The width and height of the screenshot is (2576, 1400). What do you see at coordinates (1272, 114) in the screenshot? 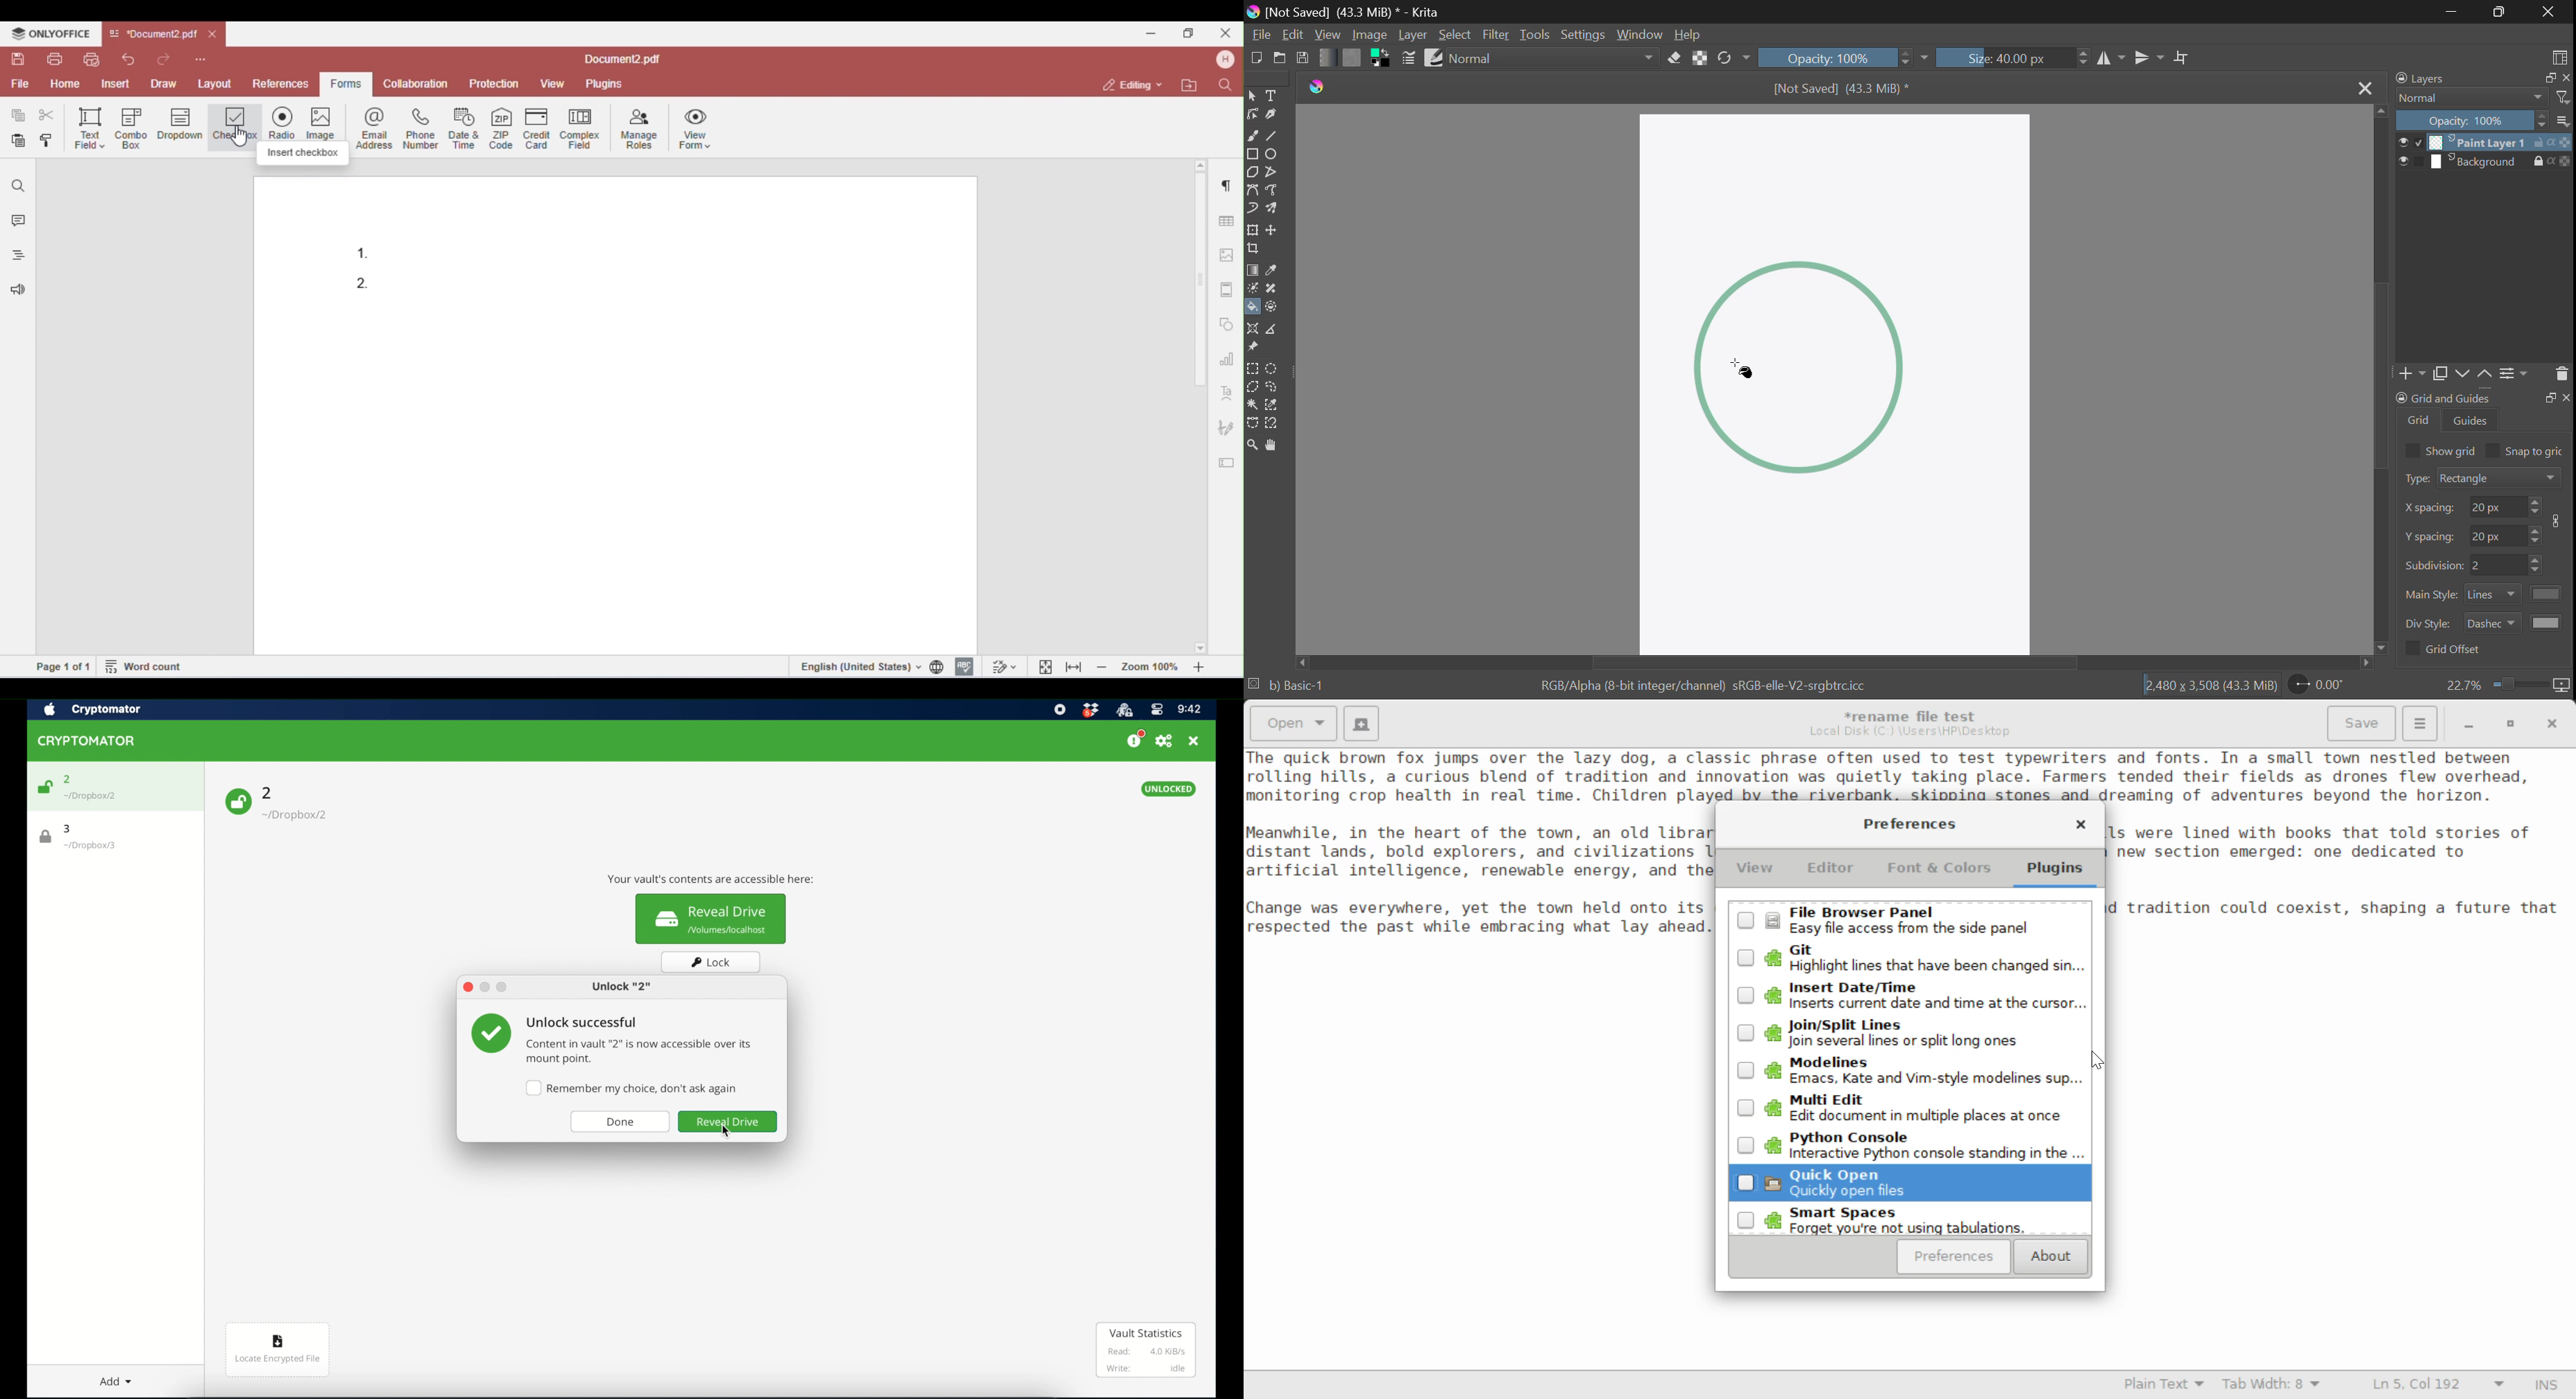
I see `Calligraphic Tool` at bounding box center [1272, 114].